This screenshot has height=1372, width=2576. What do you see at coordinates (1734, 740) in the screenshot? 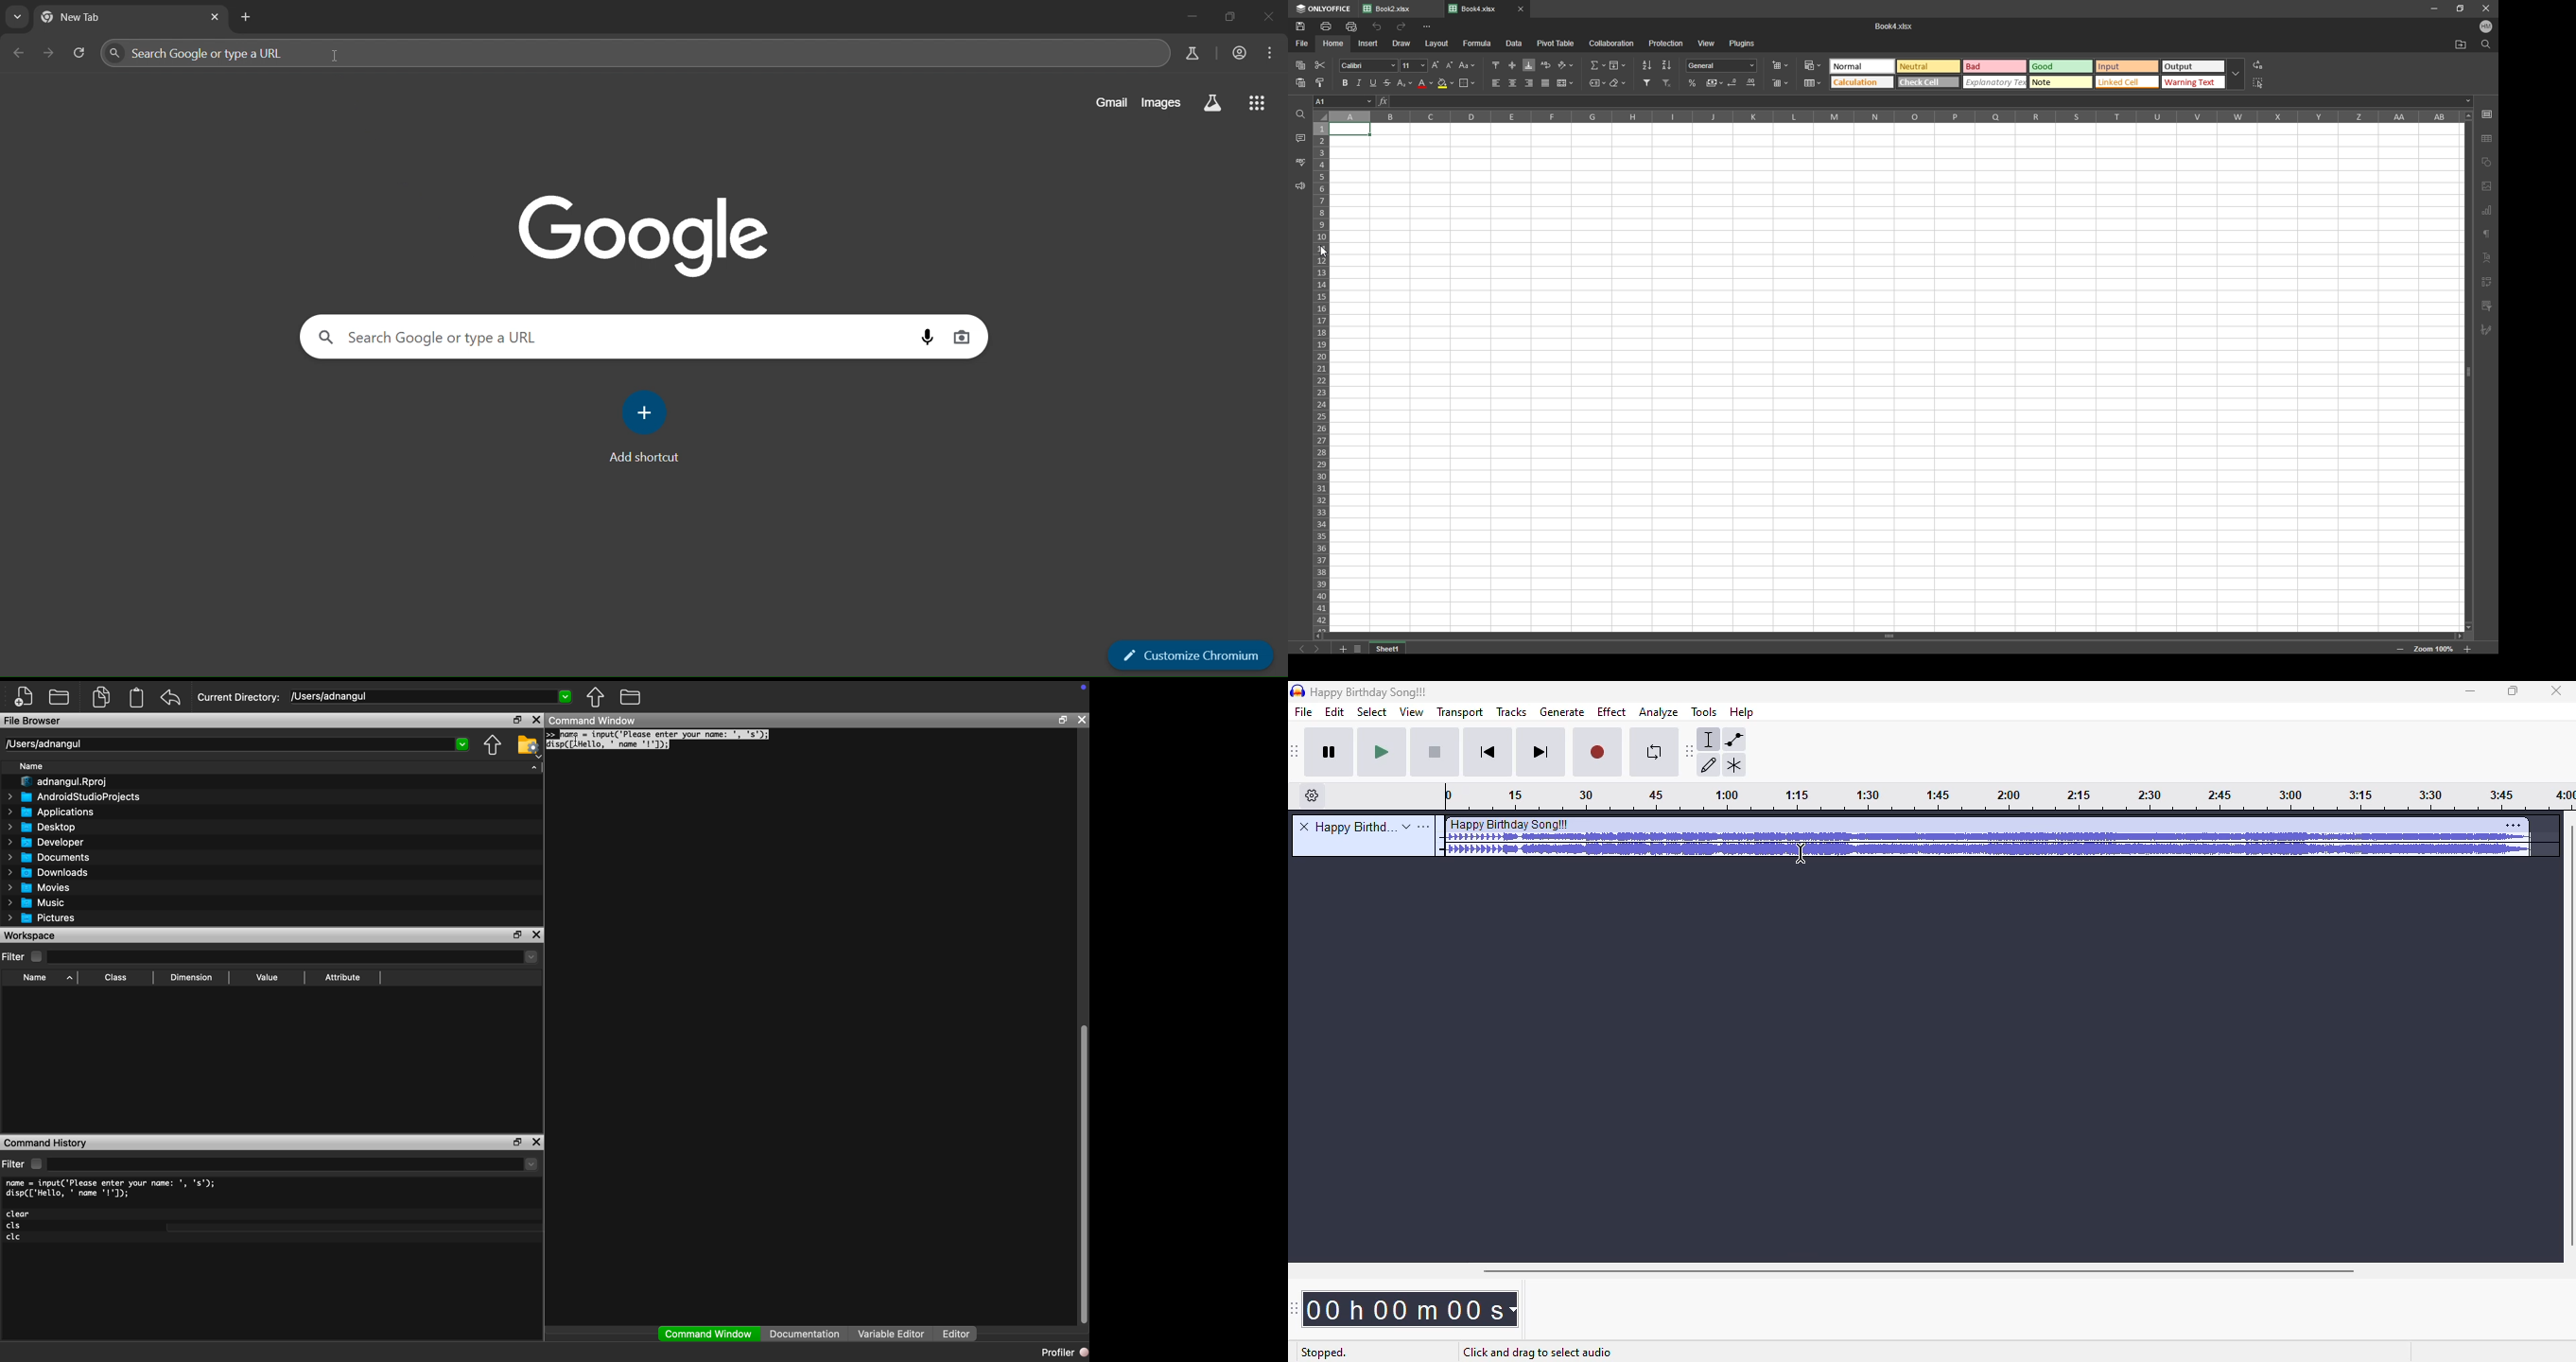
I see `envelope tool` at bounding box center [1734, 740].